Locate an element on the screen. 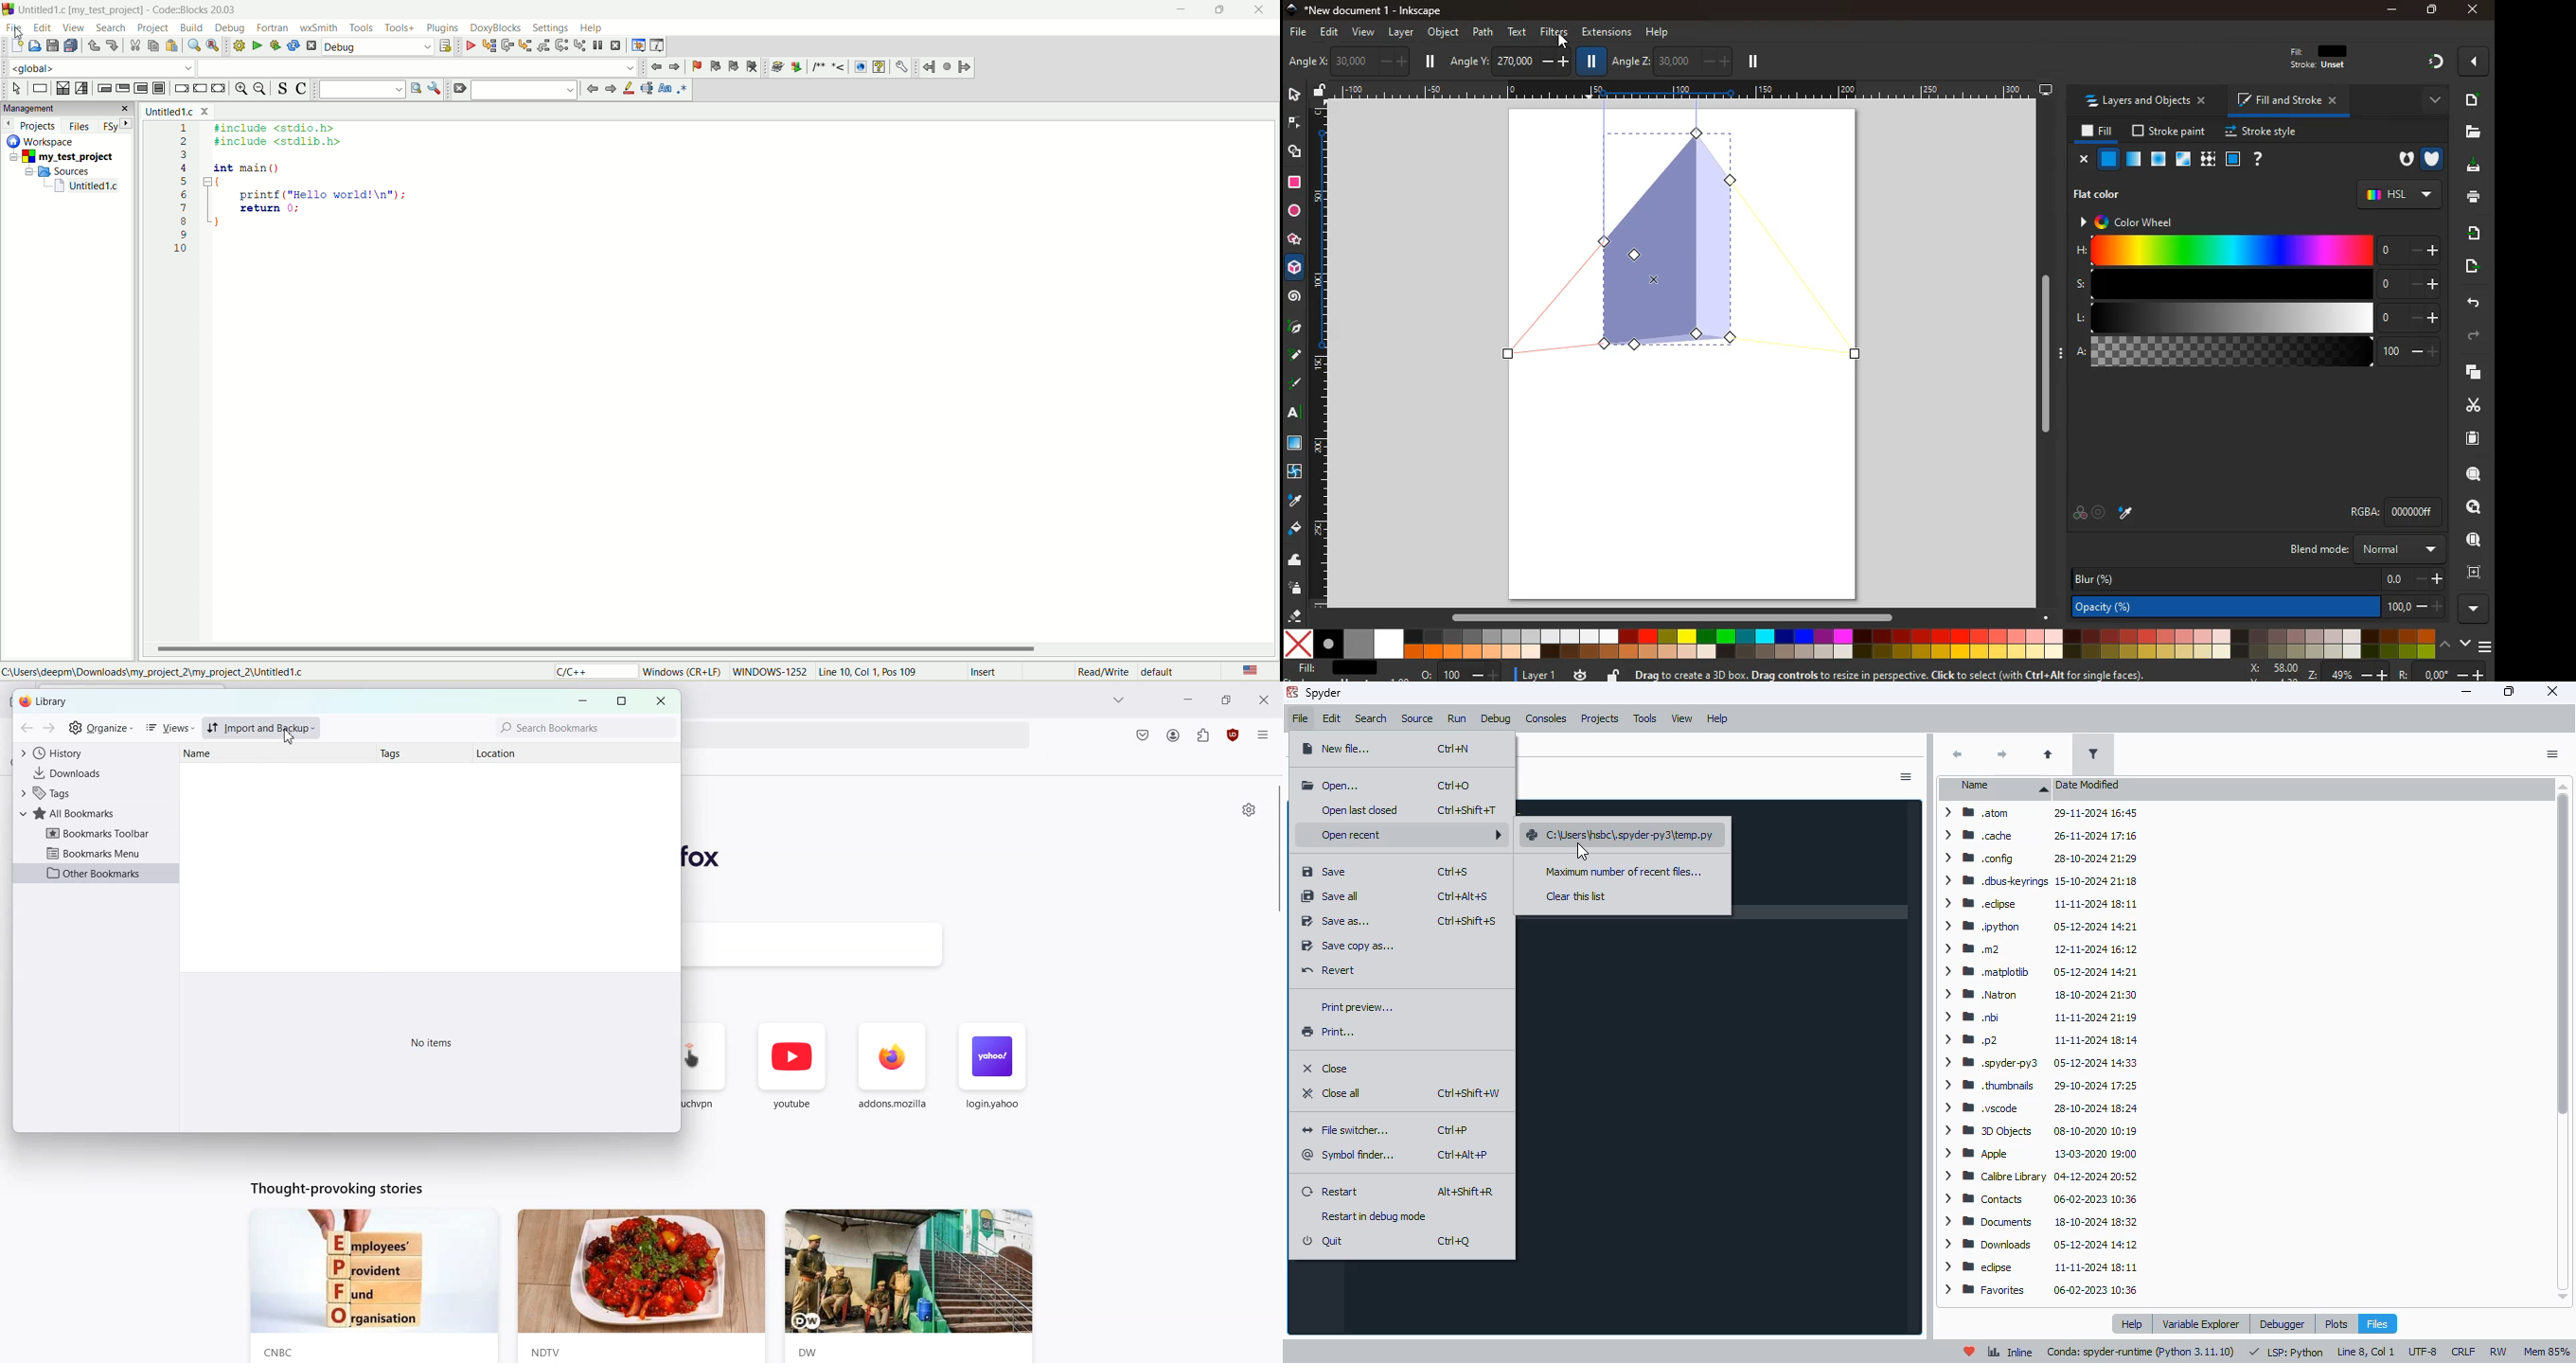 The image size is (2576, 1372). down is located at coordinates (2465, 644).